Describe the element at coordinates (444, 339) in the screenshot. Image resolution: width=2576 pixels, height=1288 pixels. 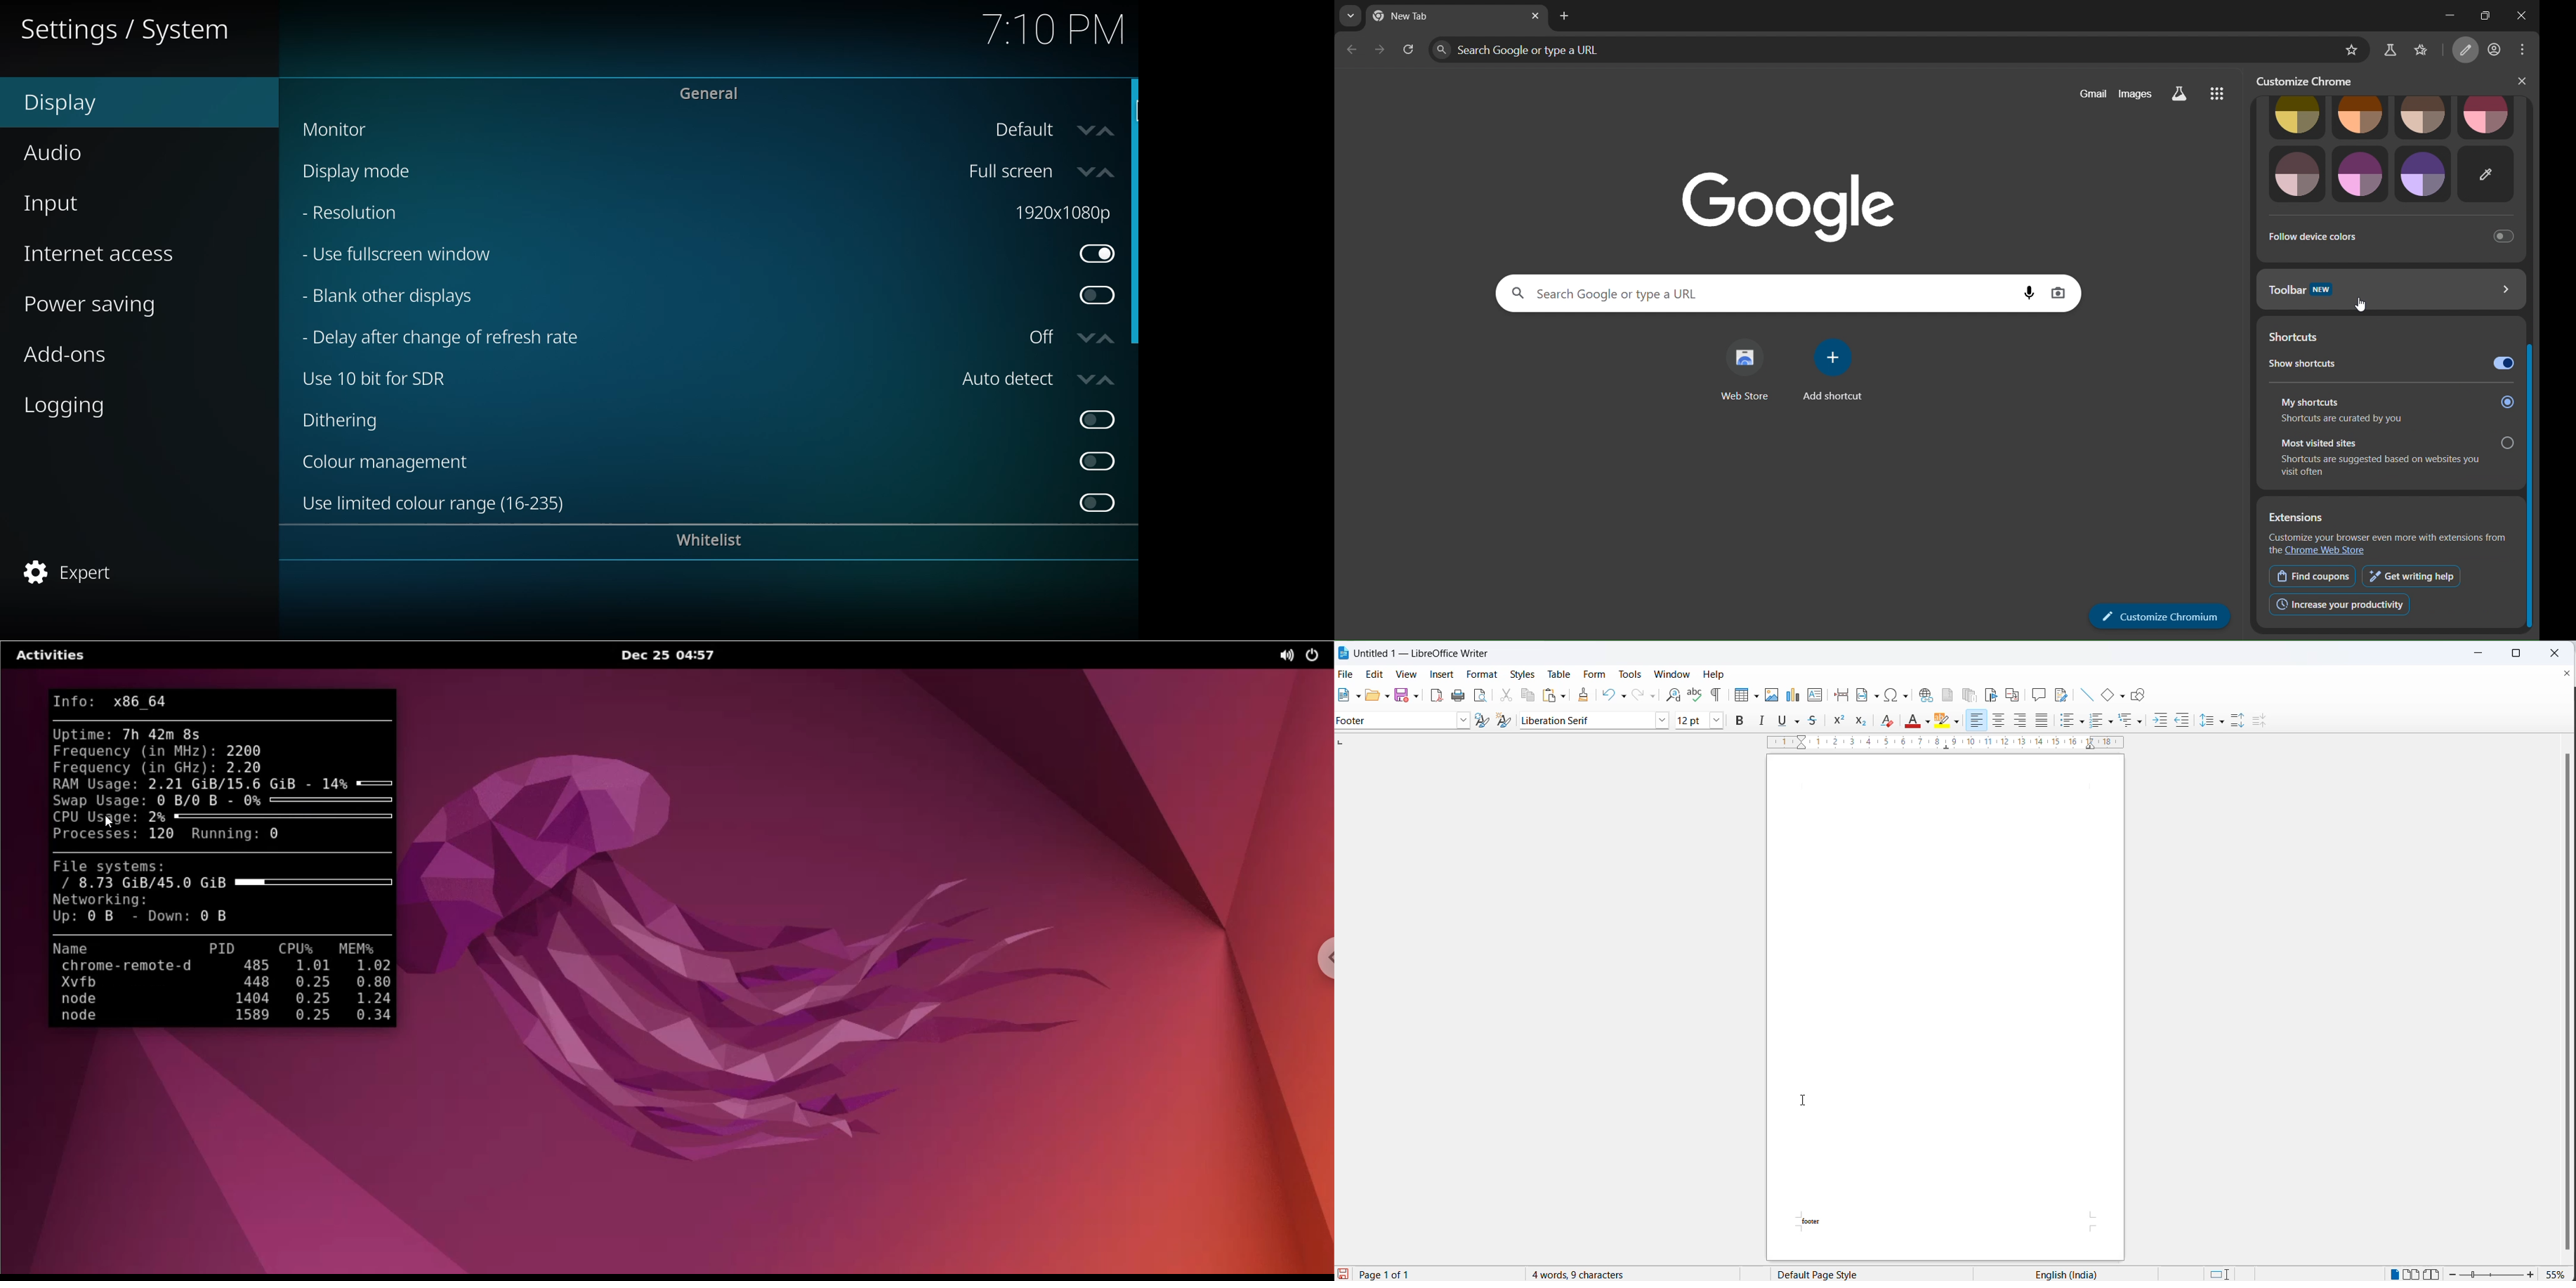
I see `delay after change of refresh rate` at that location.